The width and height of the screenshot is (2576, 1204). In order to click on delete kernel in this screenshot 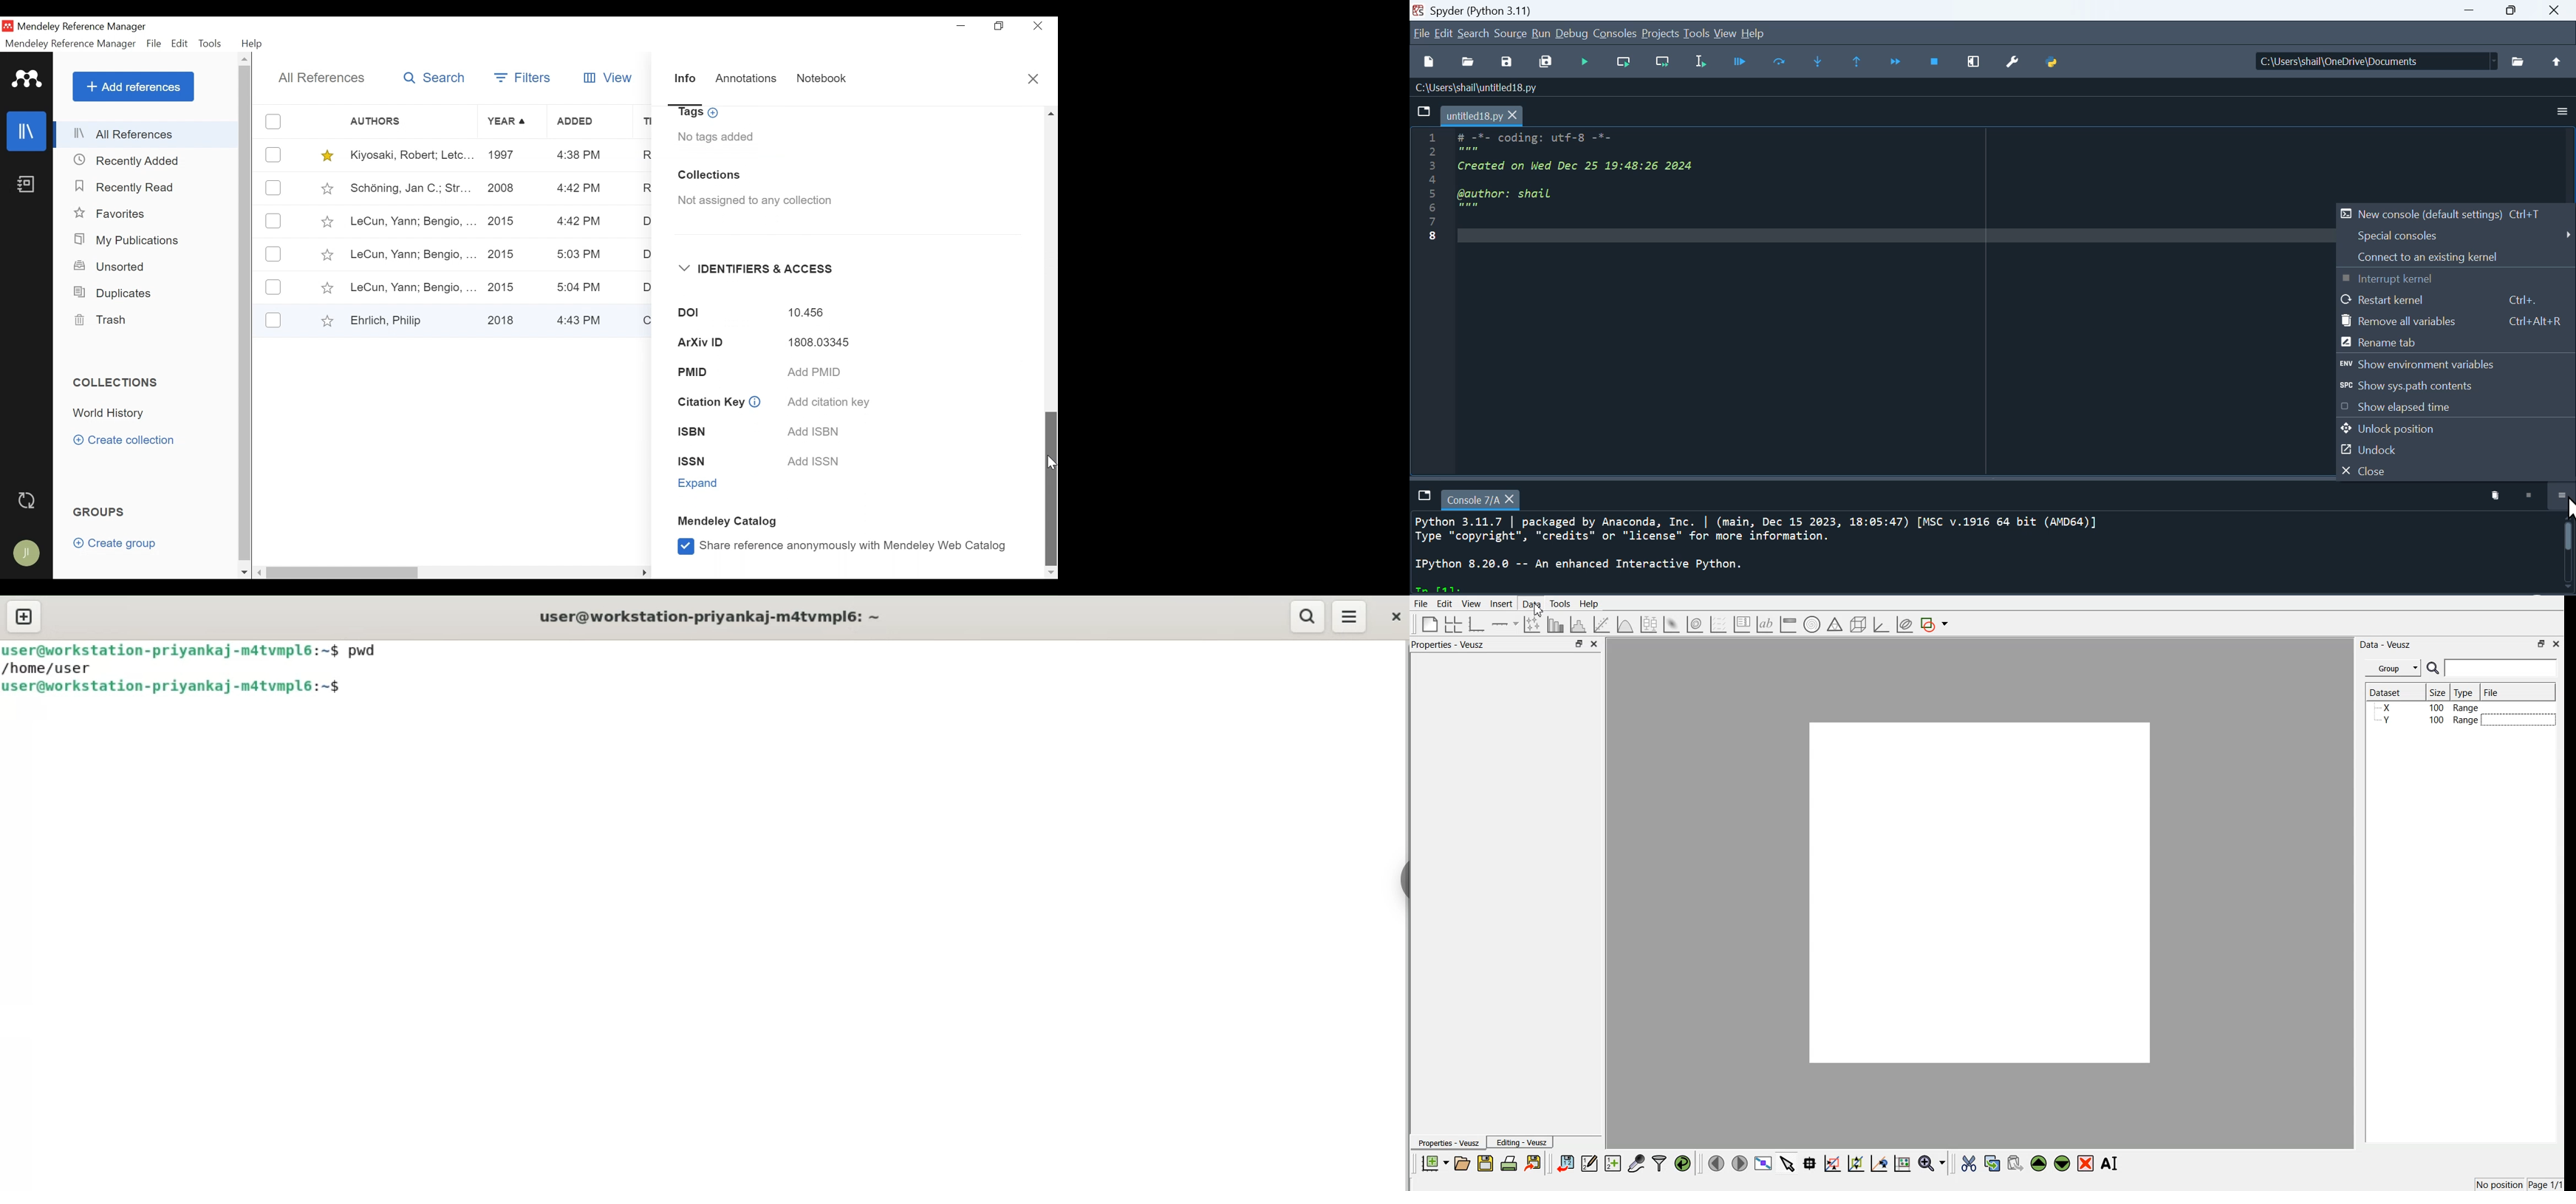, I will do `click(2499, 496)`.